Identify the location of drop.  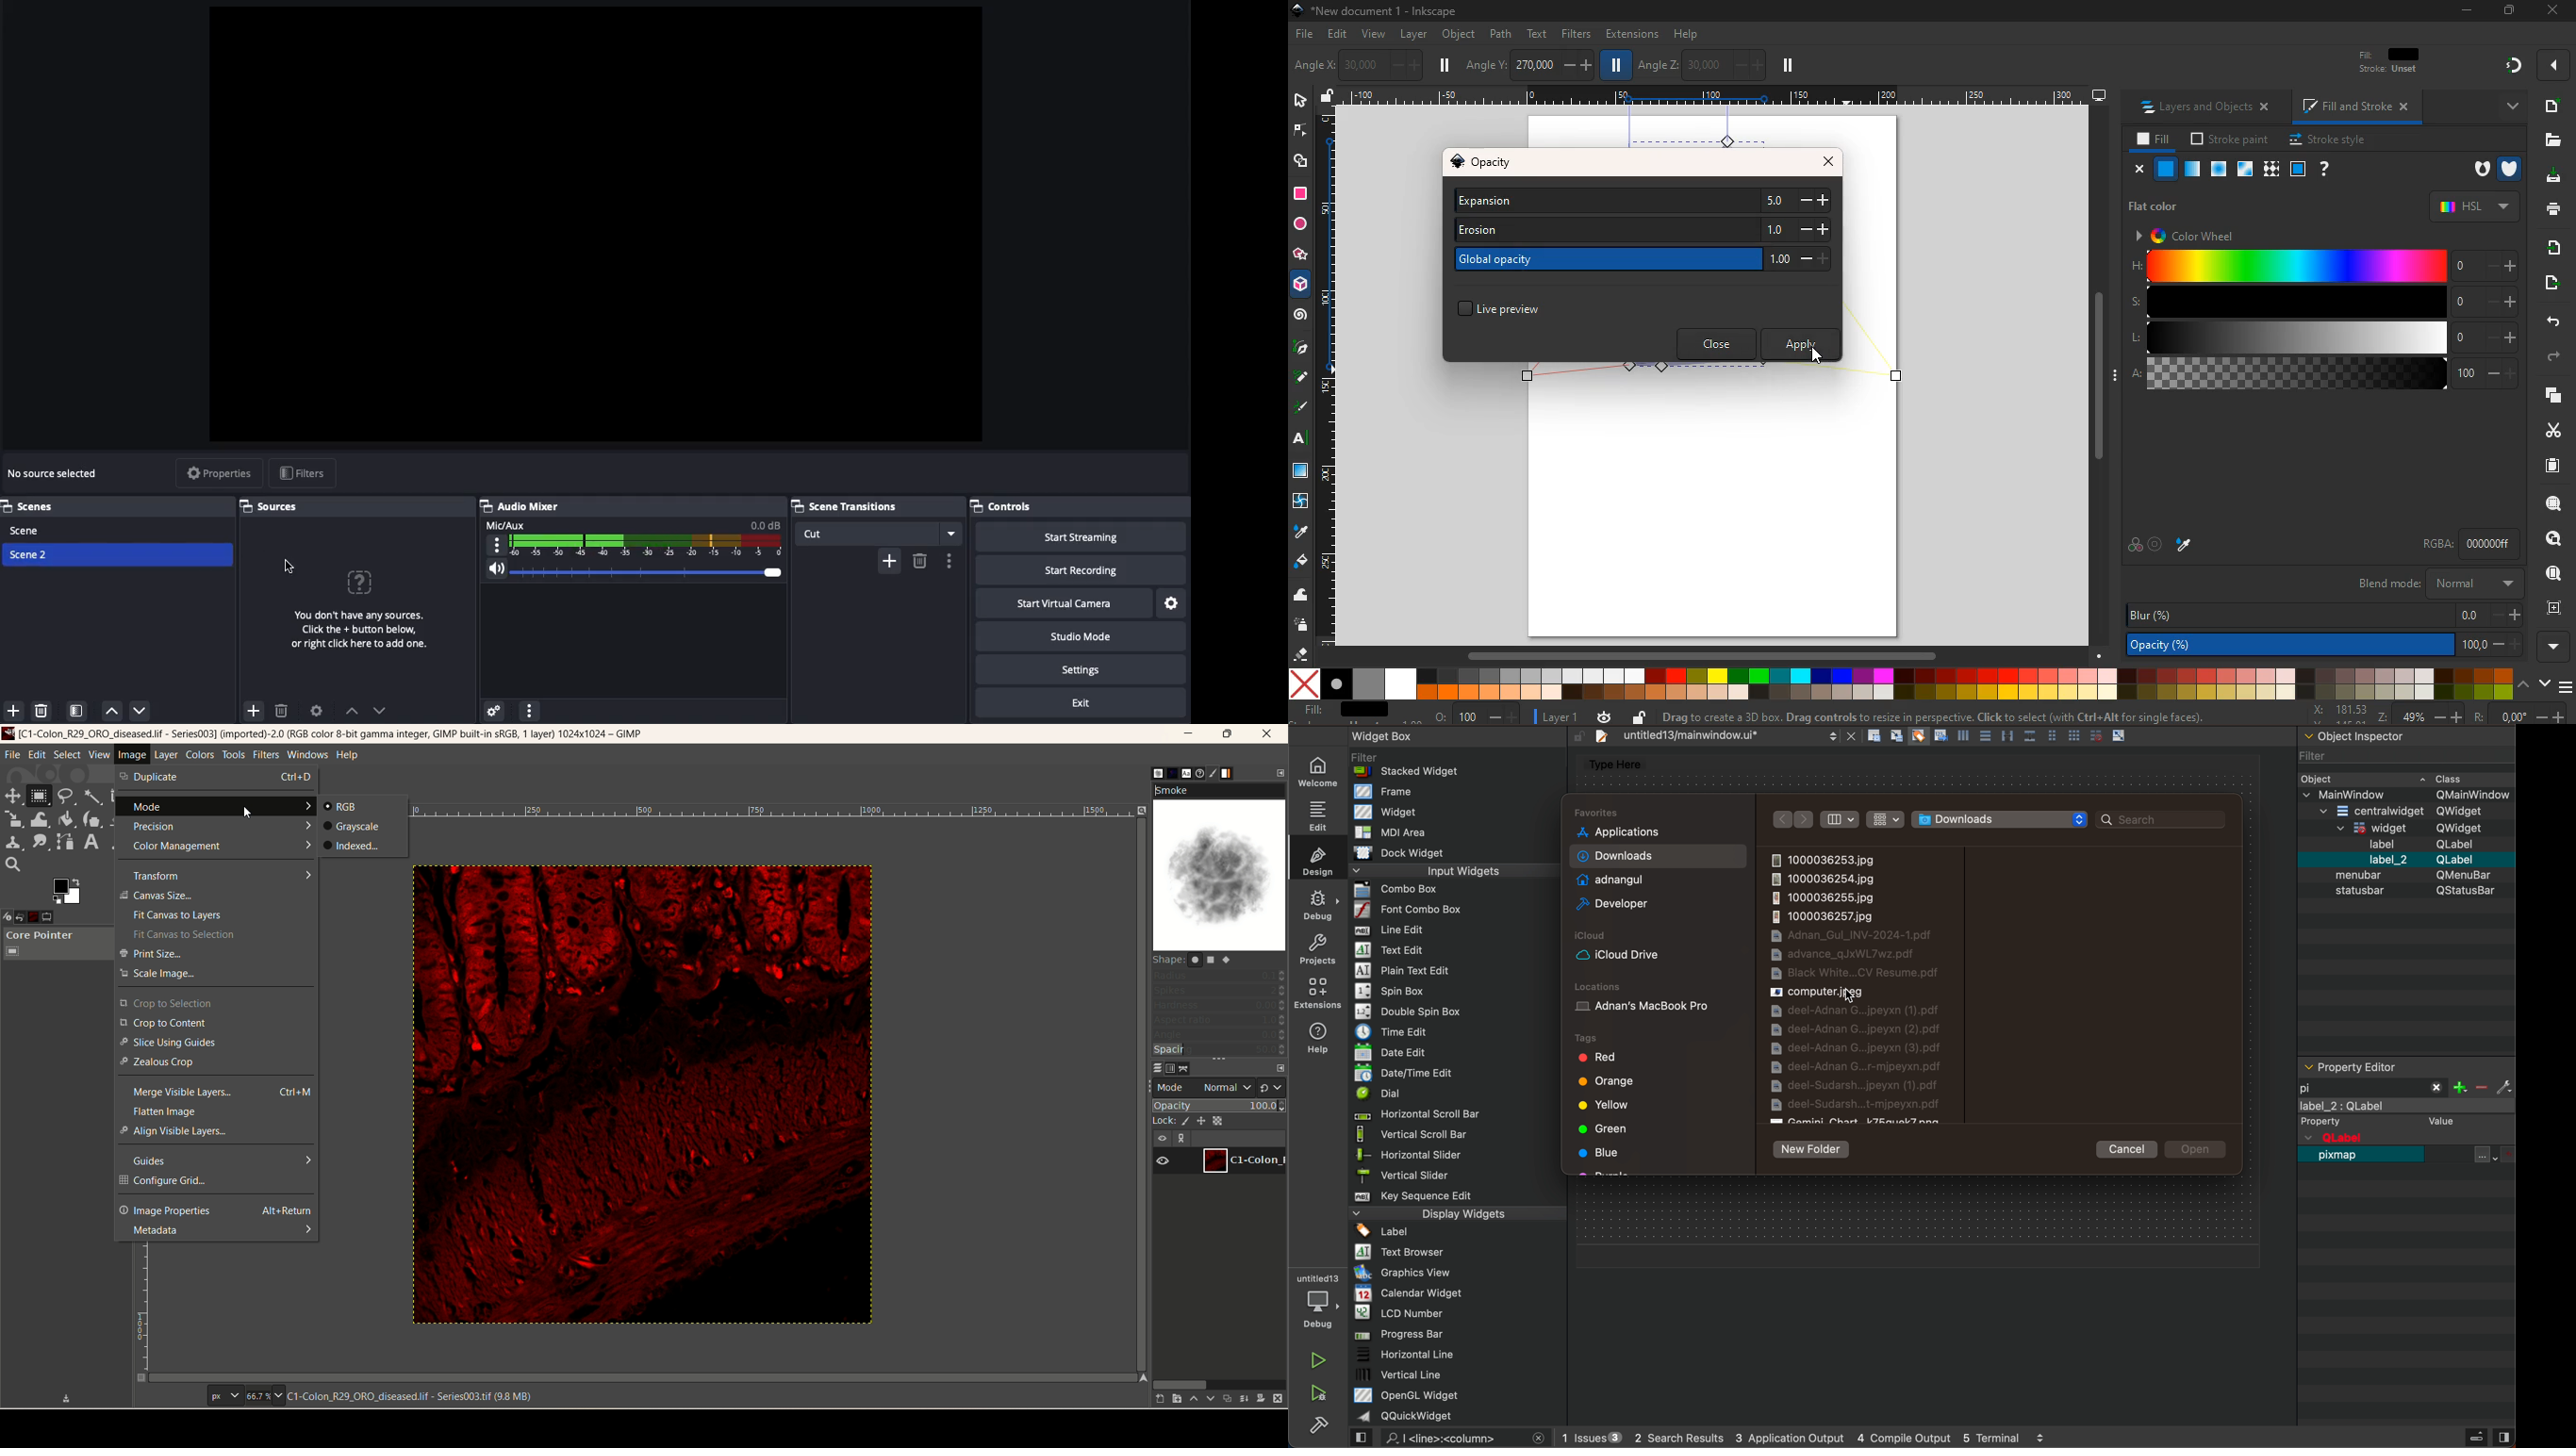
(2186, 545).